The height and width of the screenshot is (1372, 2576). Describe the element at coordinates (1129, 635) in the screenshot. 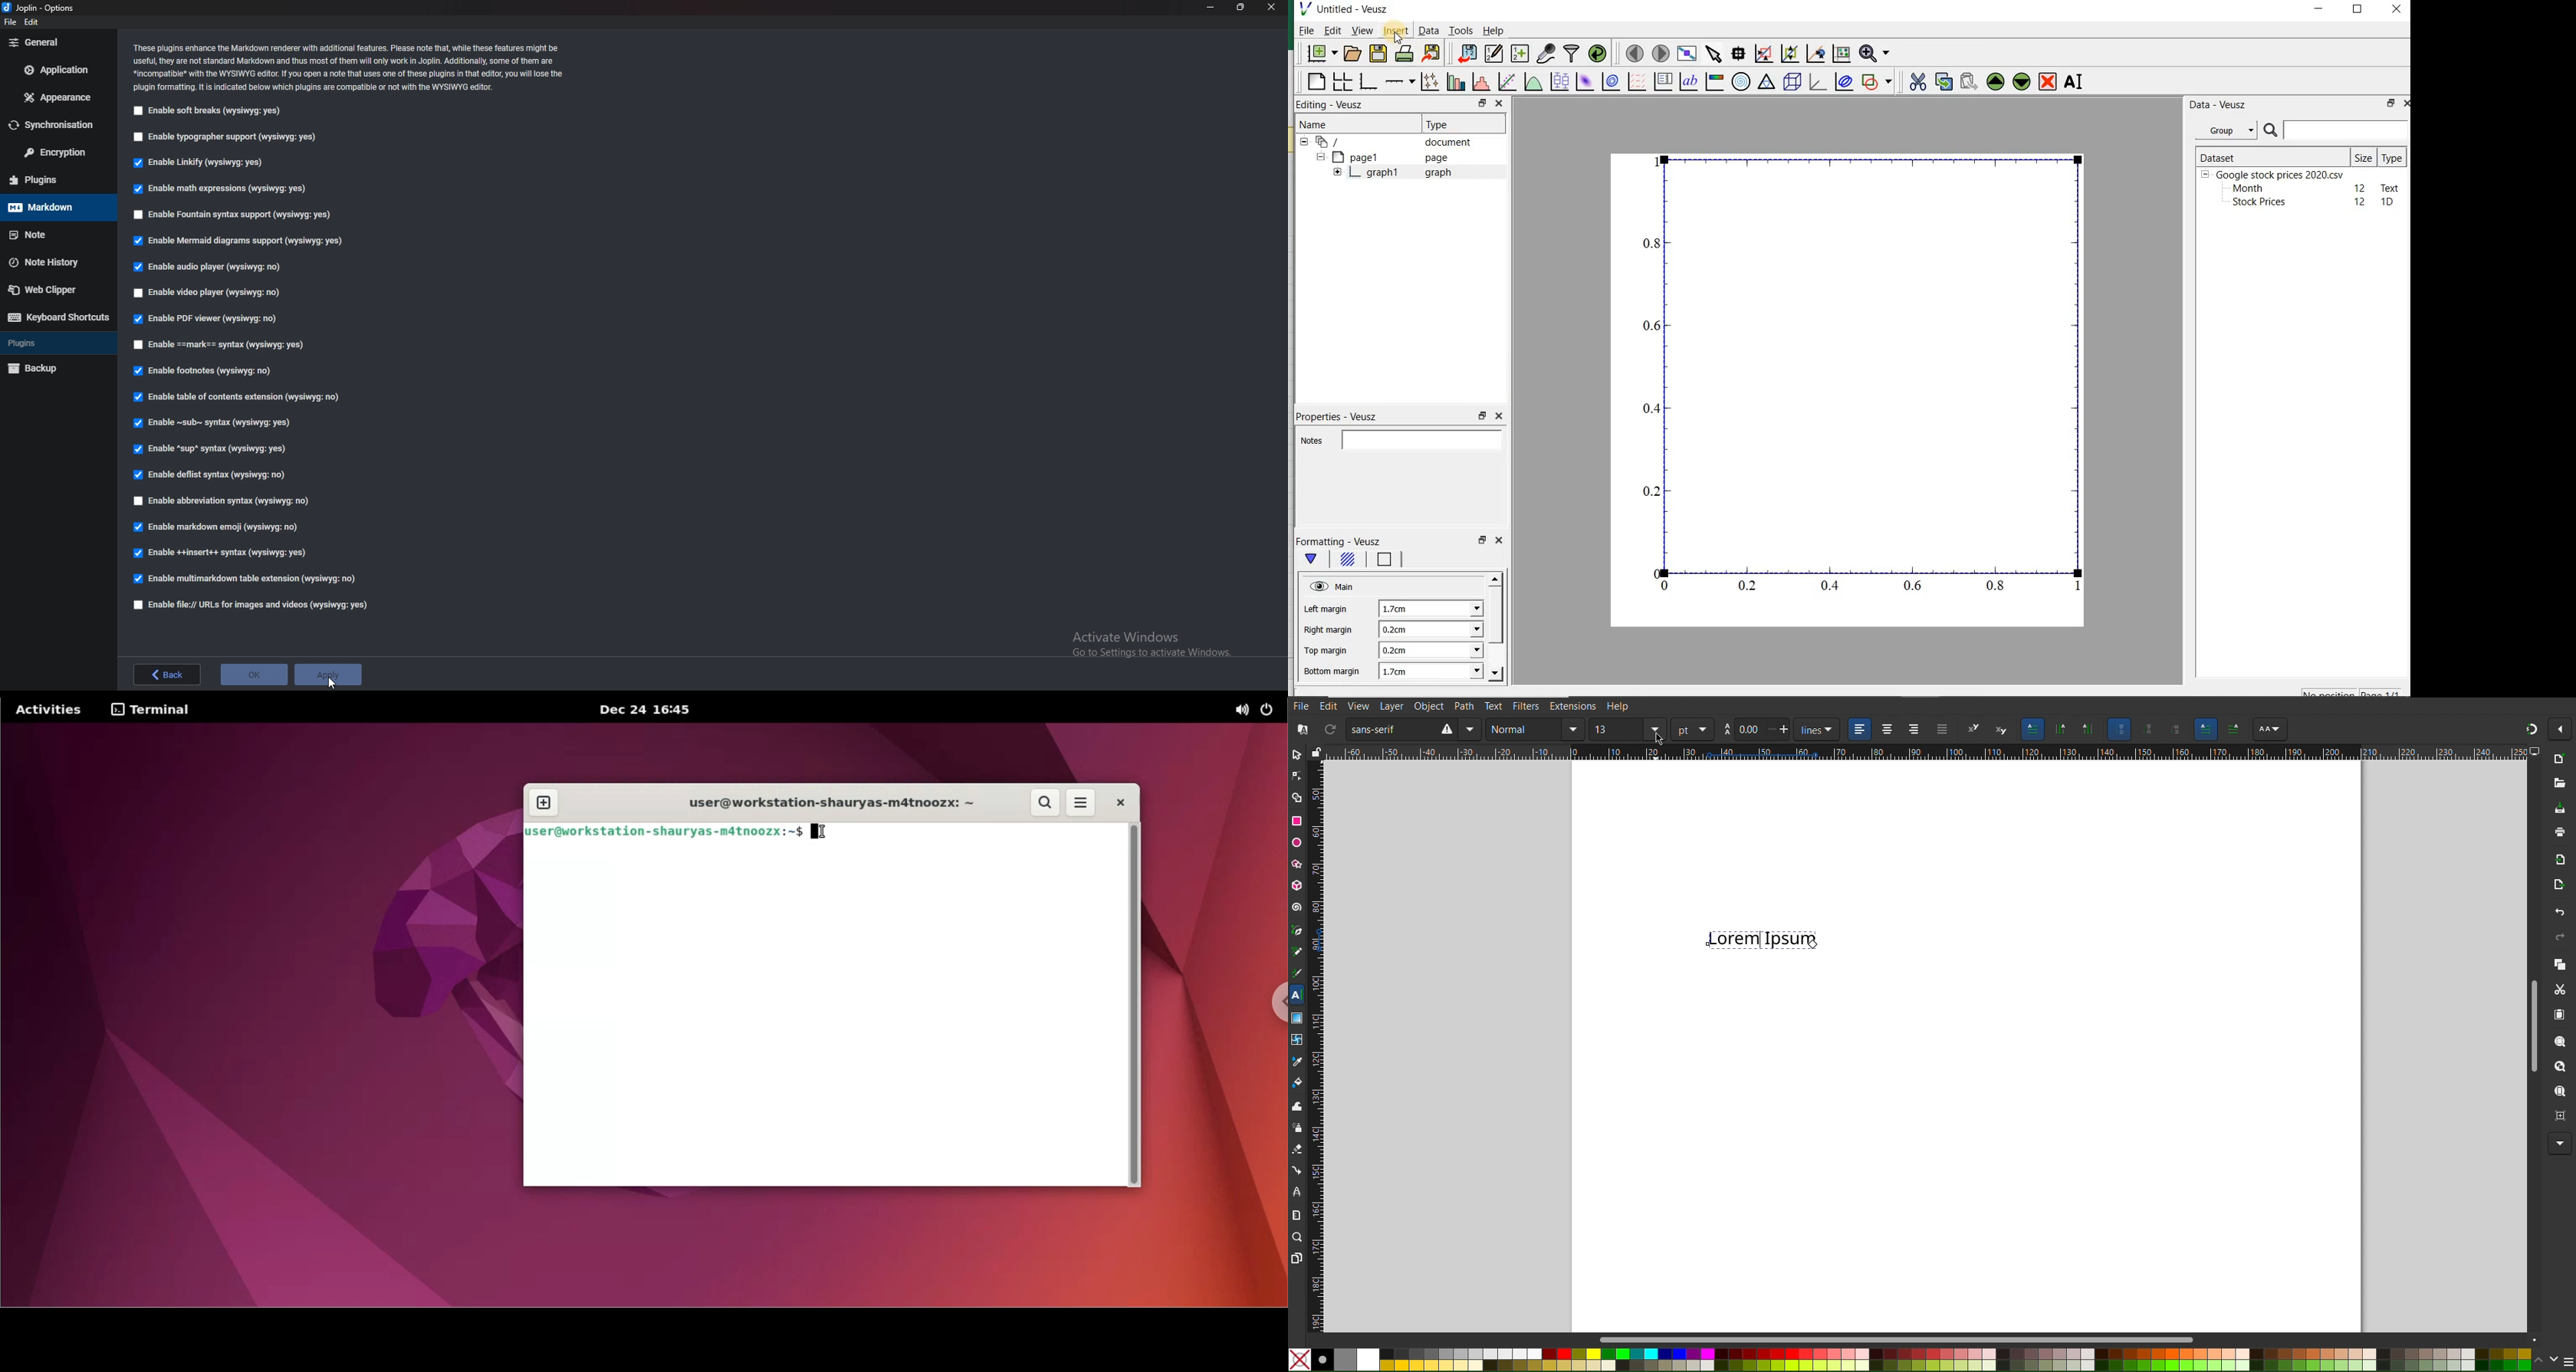

I see `Activate Windows` at that location.